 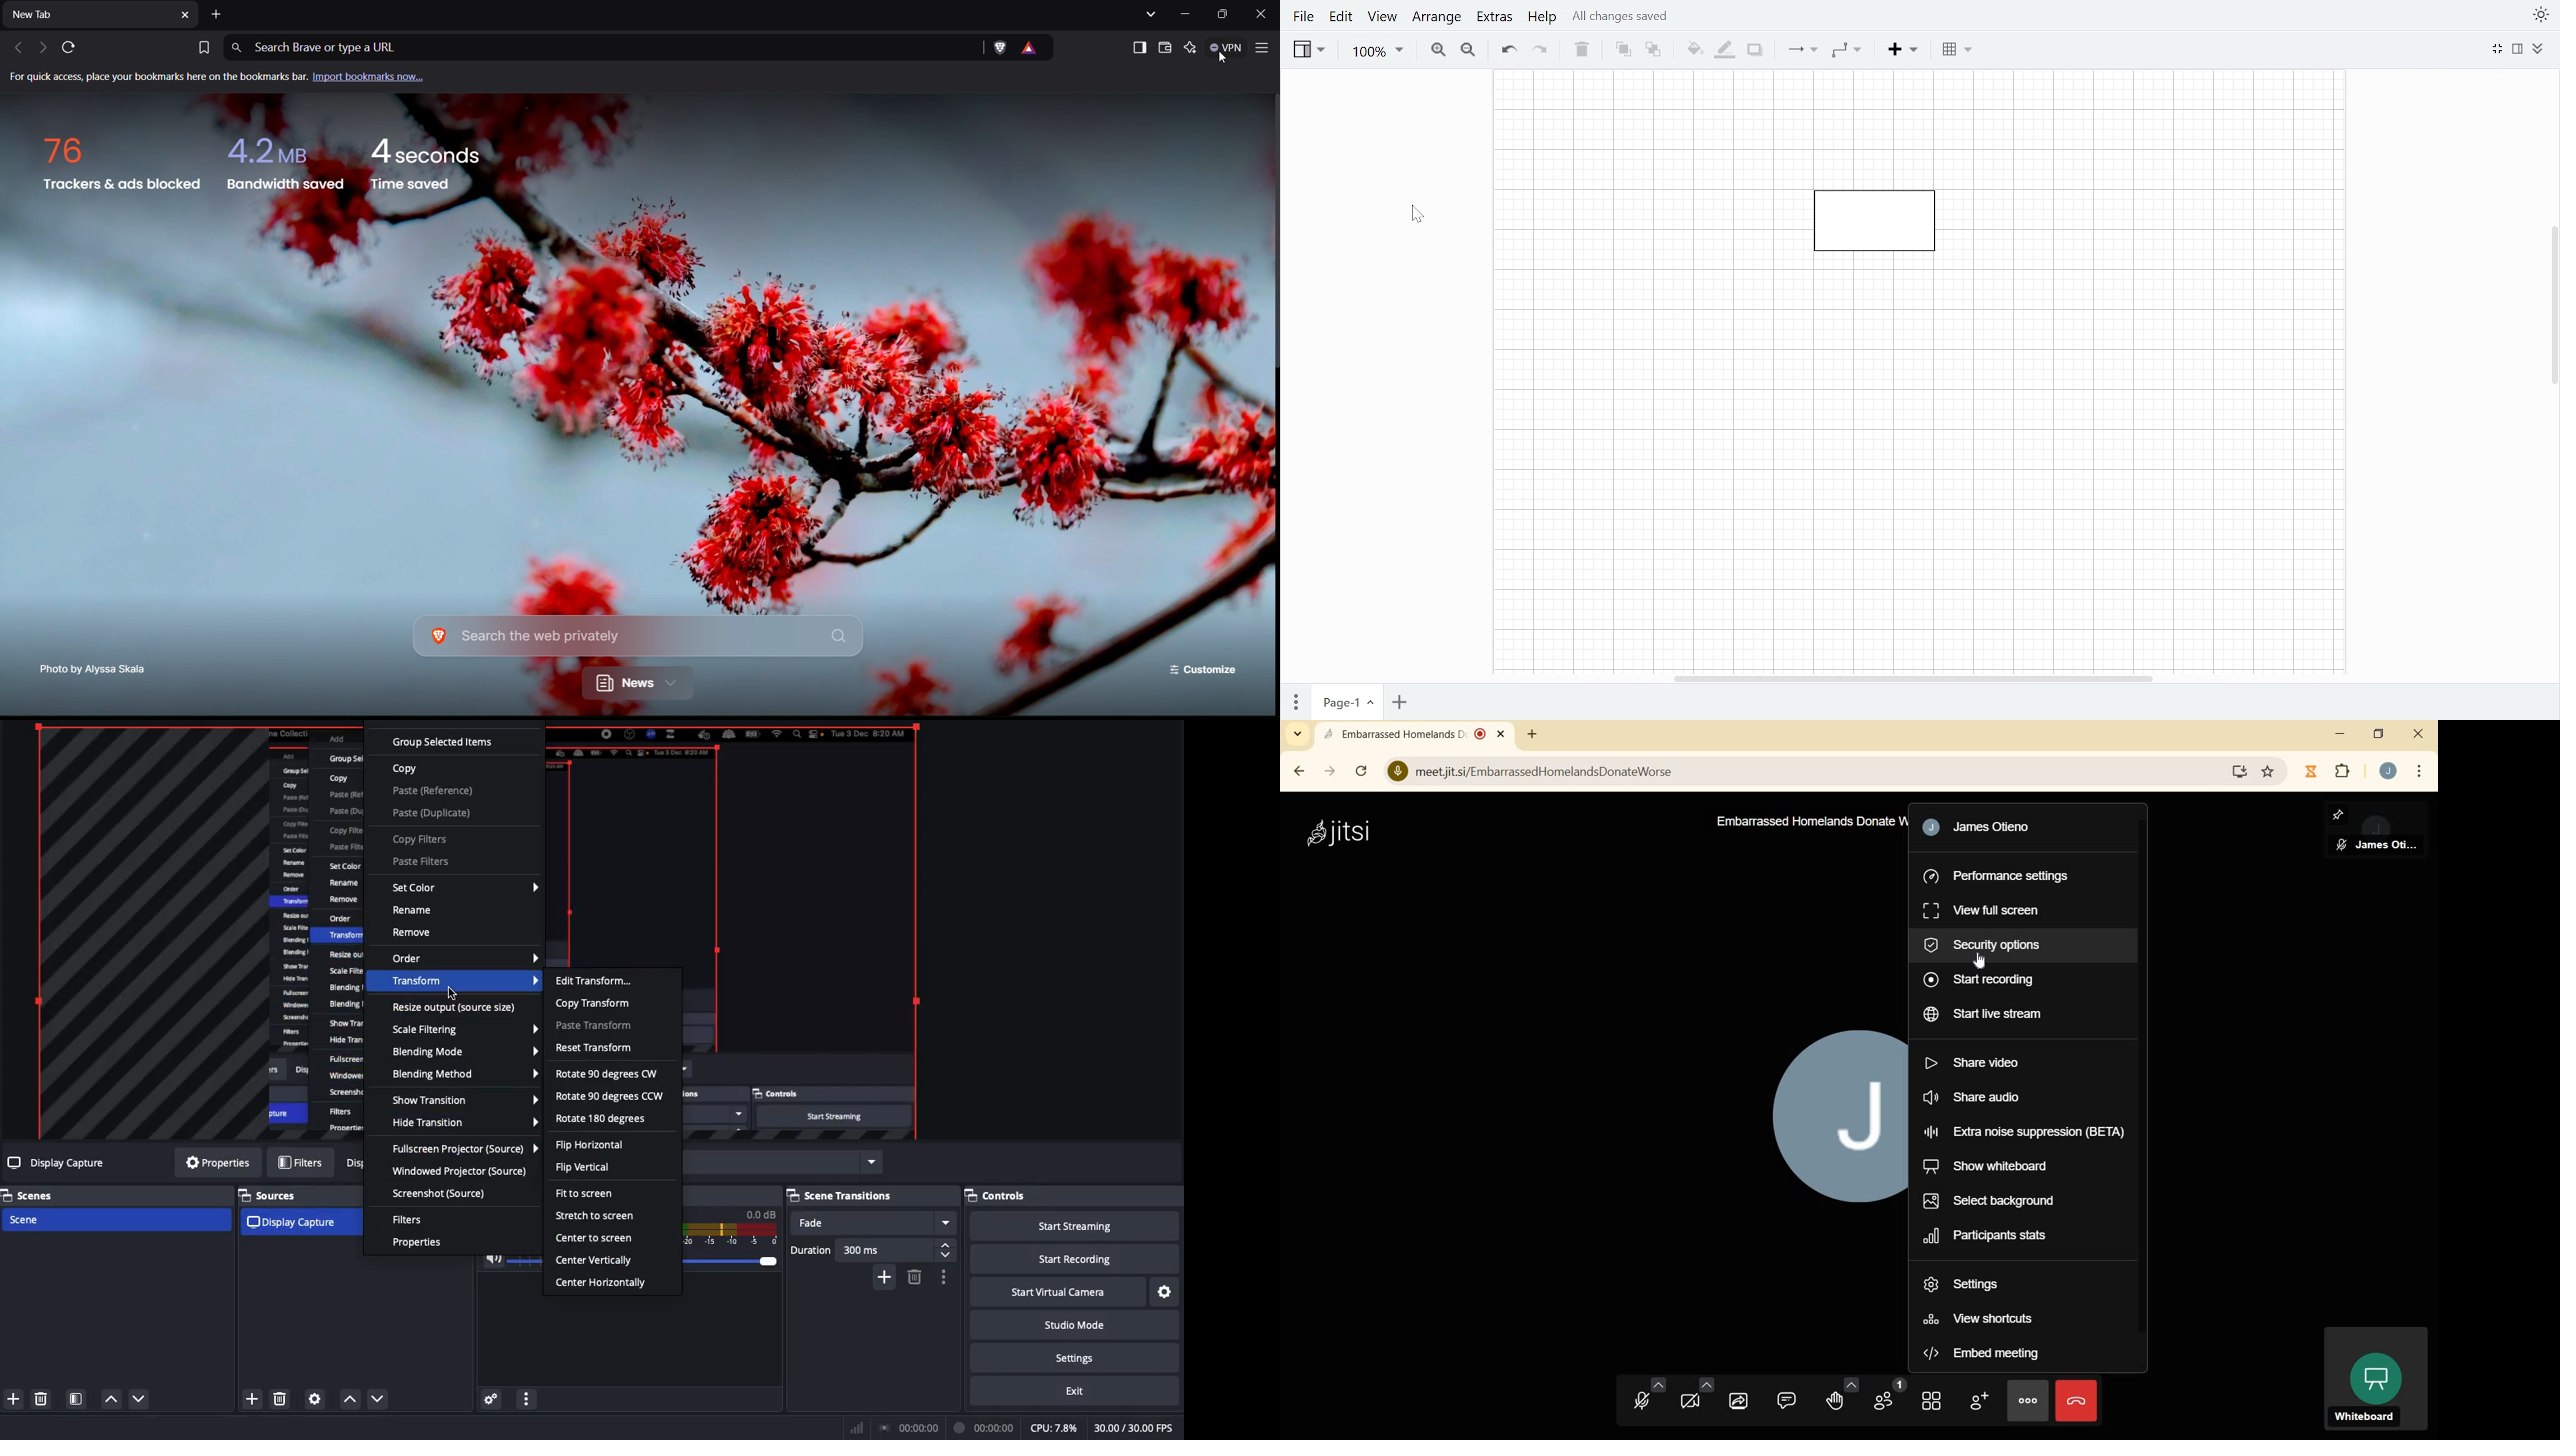 I want to click on cursor, so click(x=1984, y=964).